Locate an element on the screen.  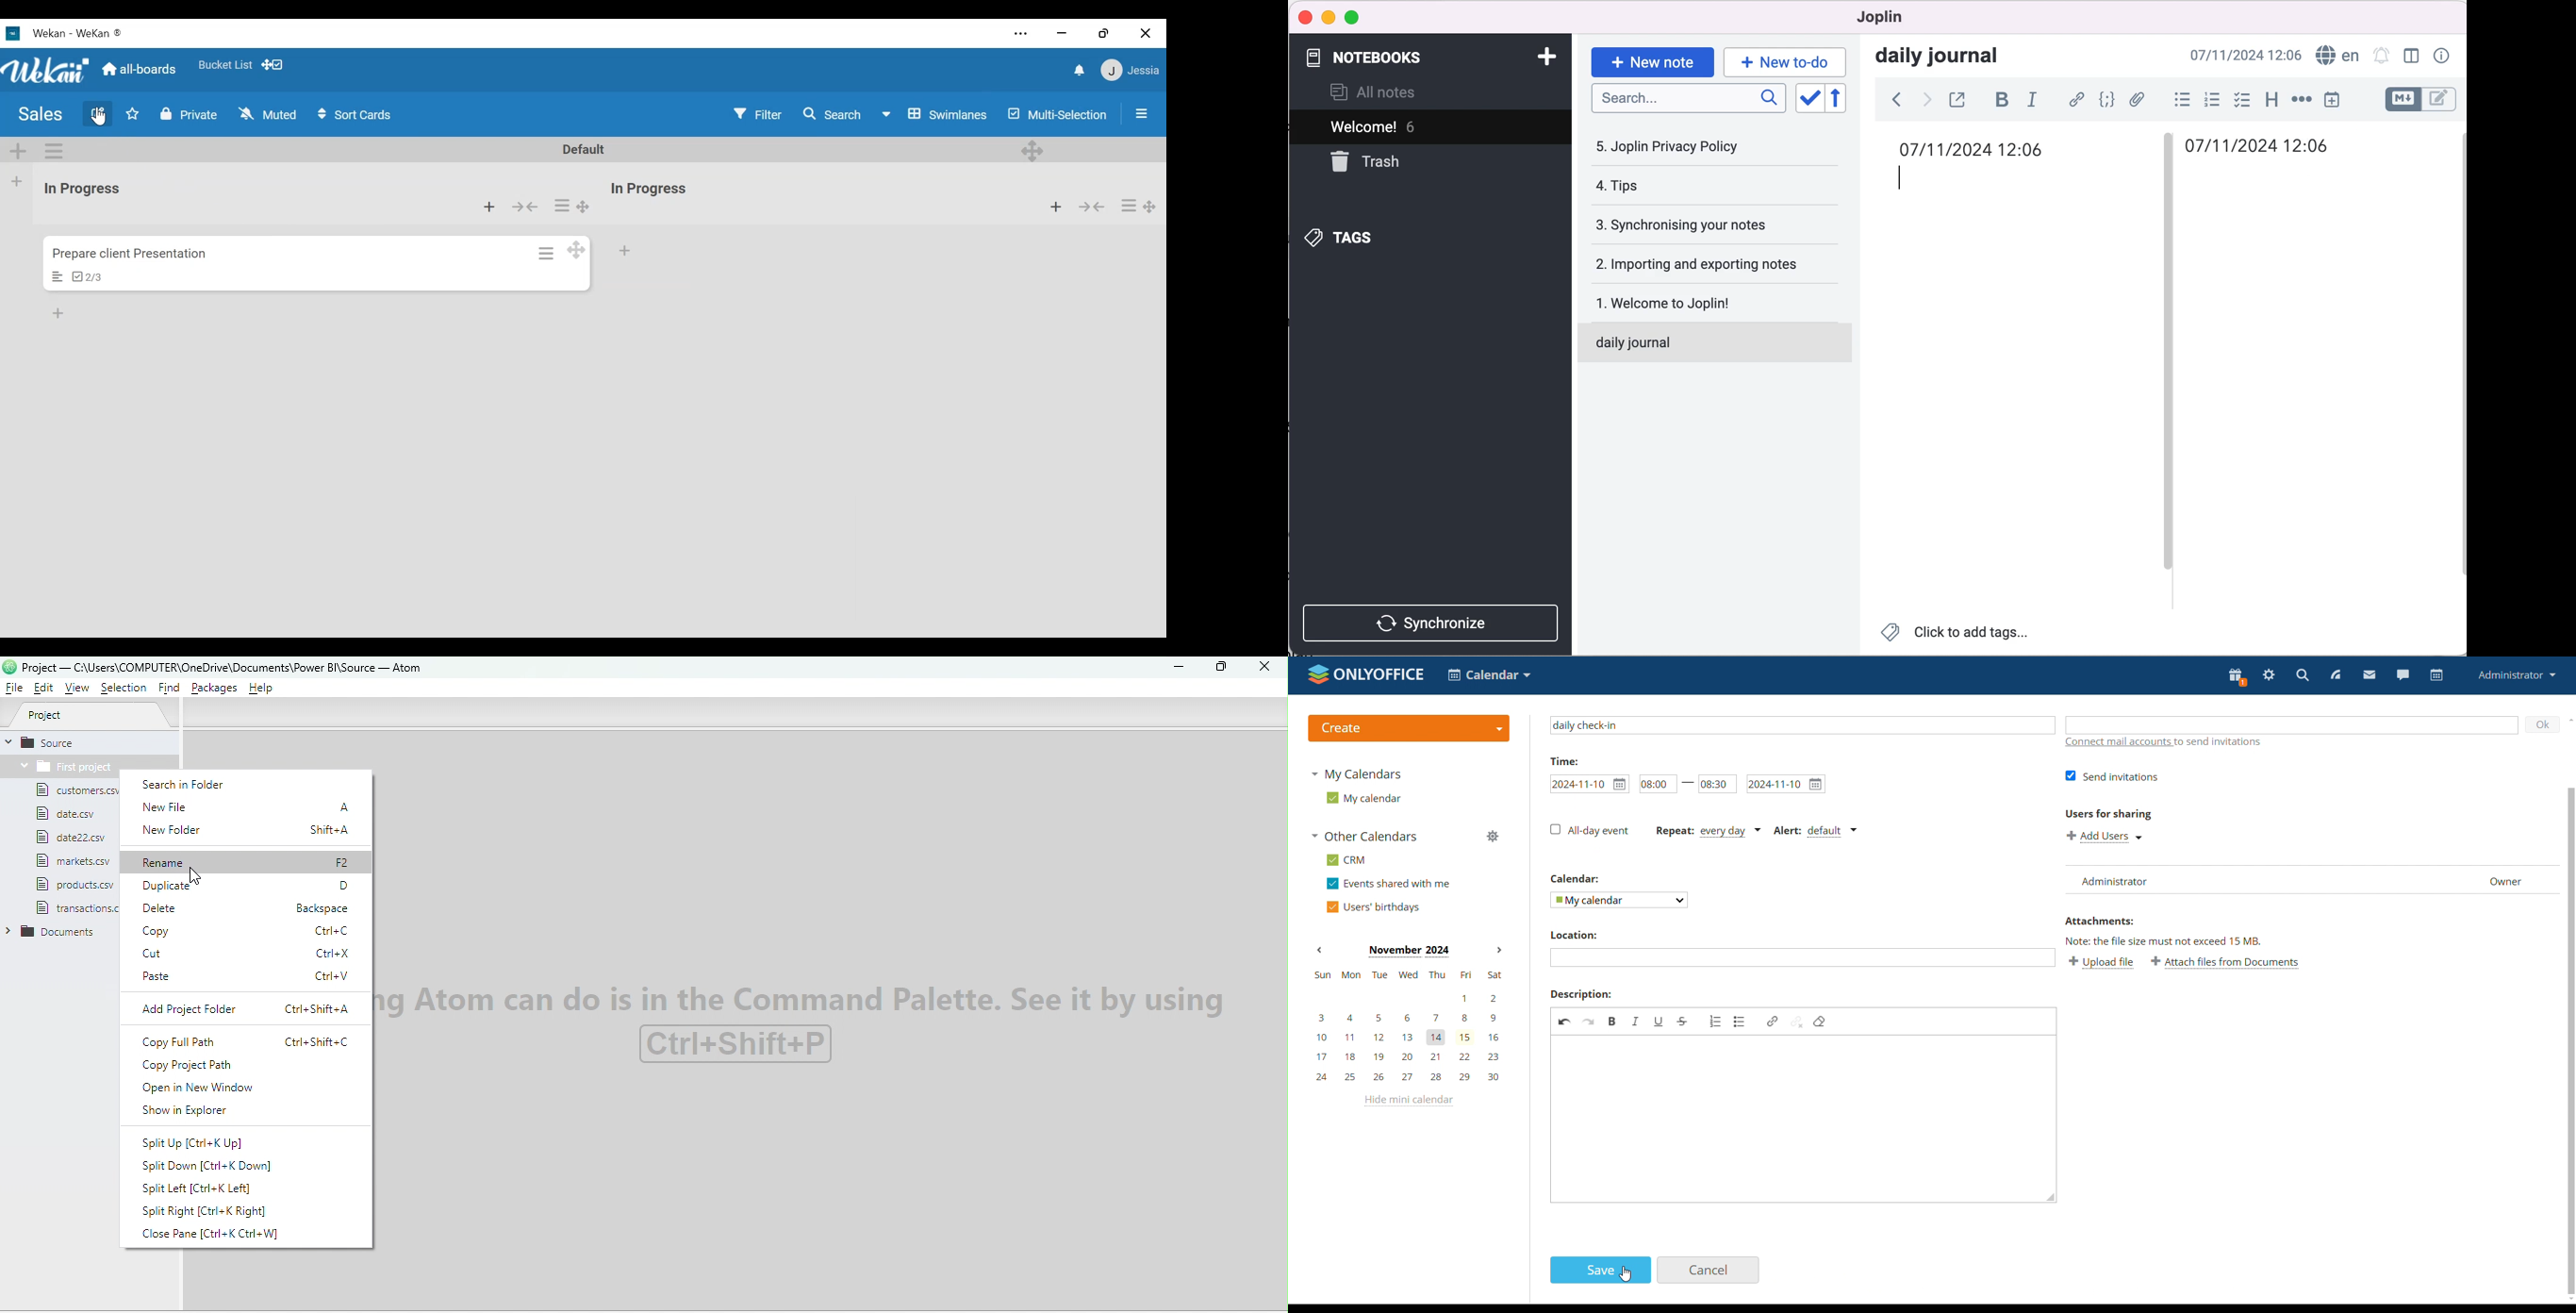
crm is located at coordinates (1344, 860).